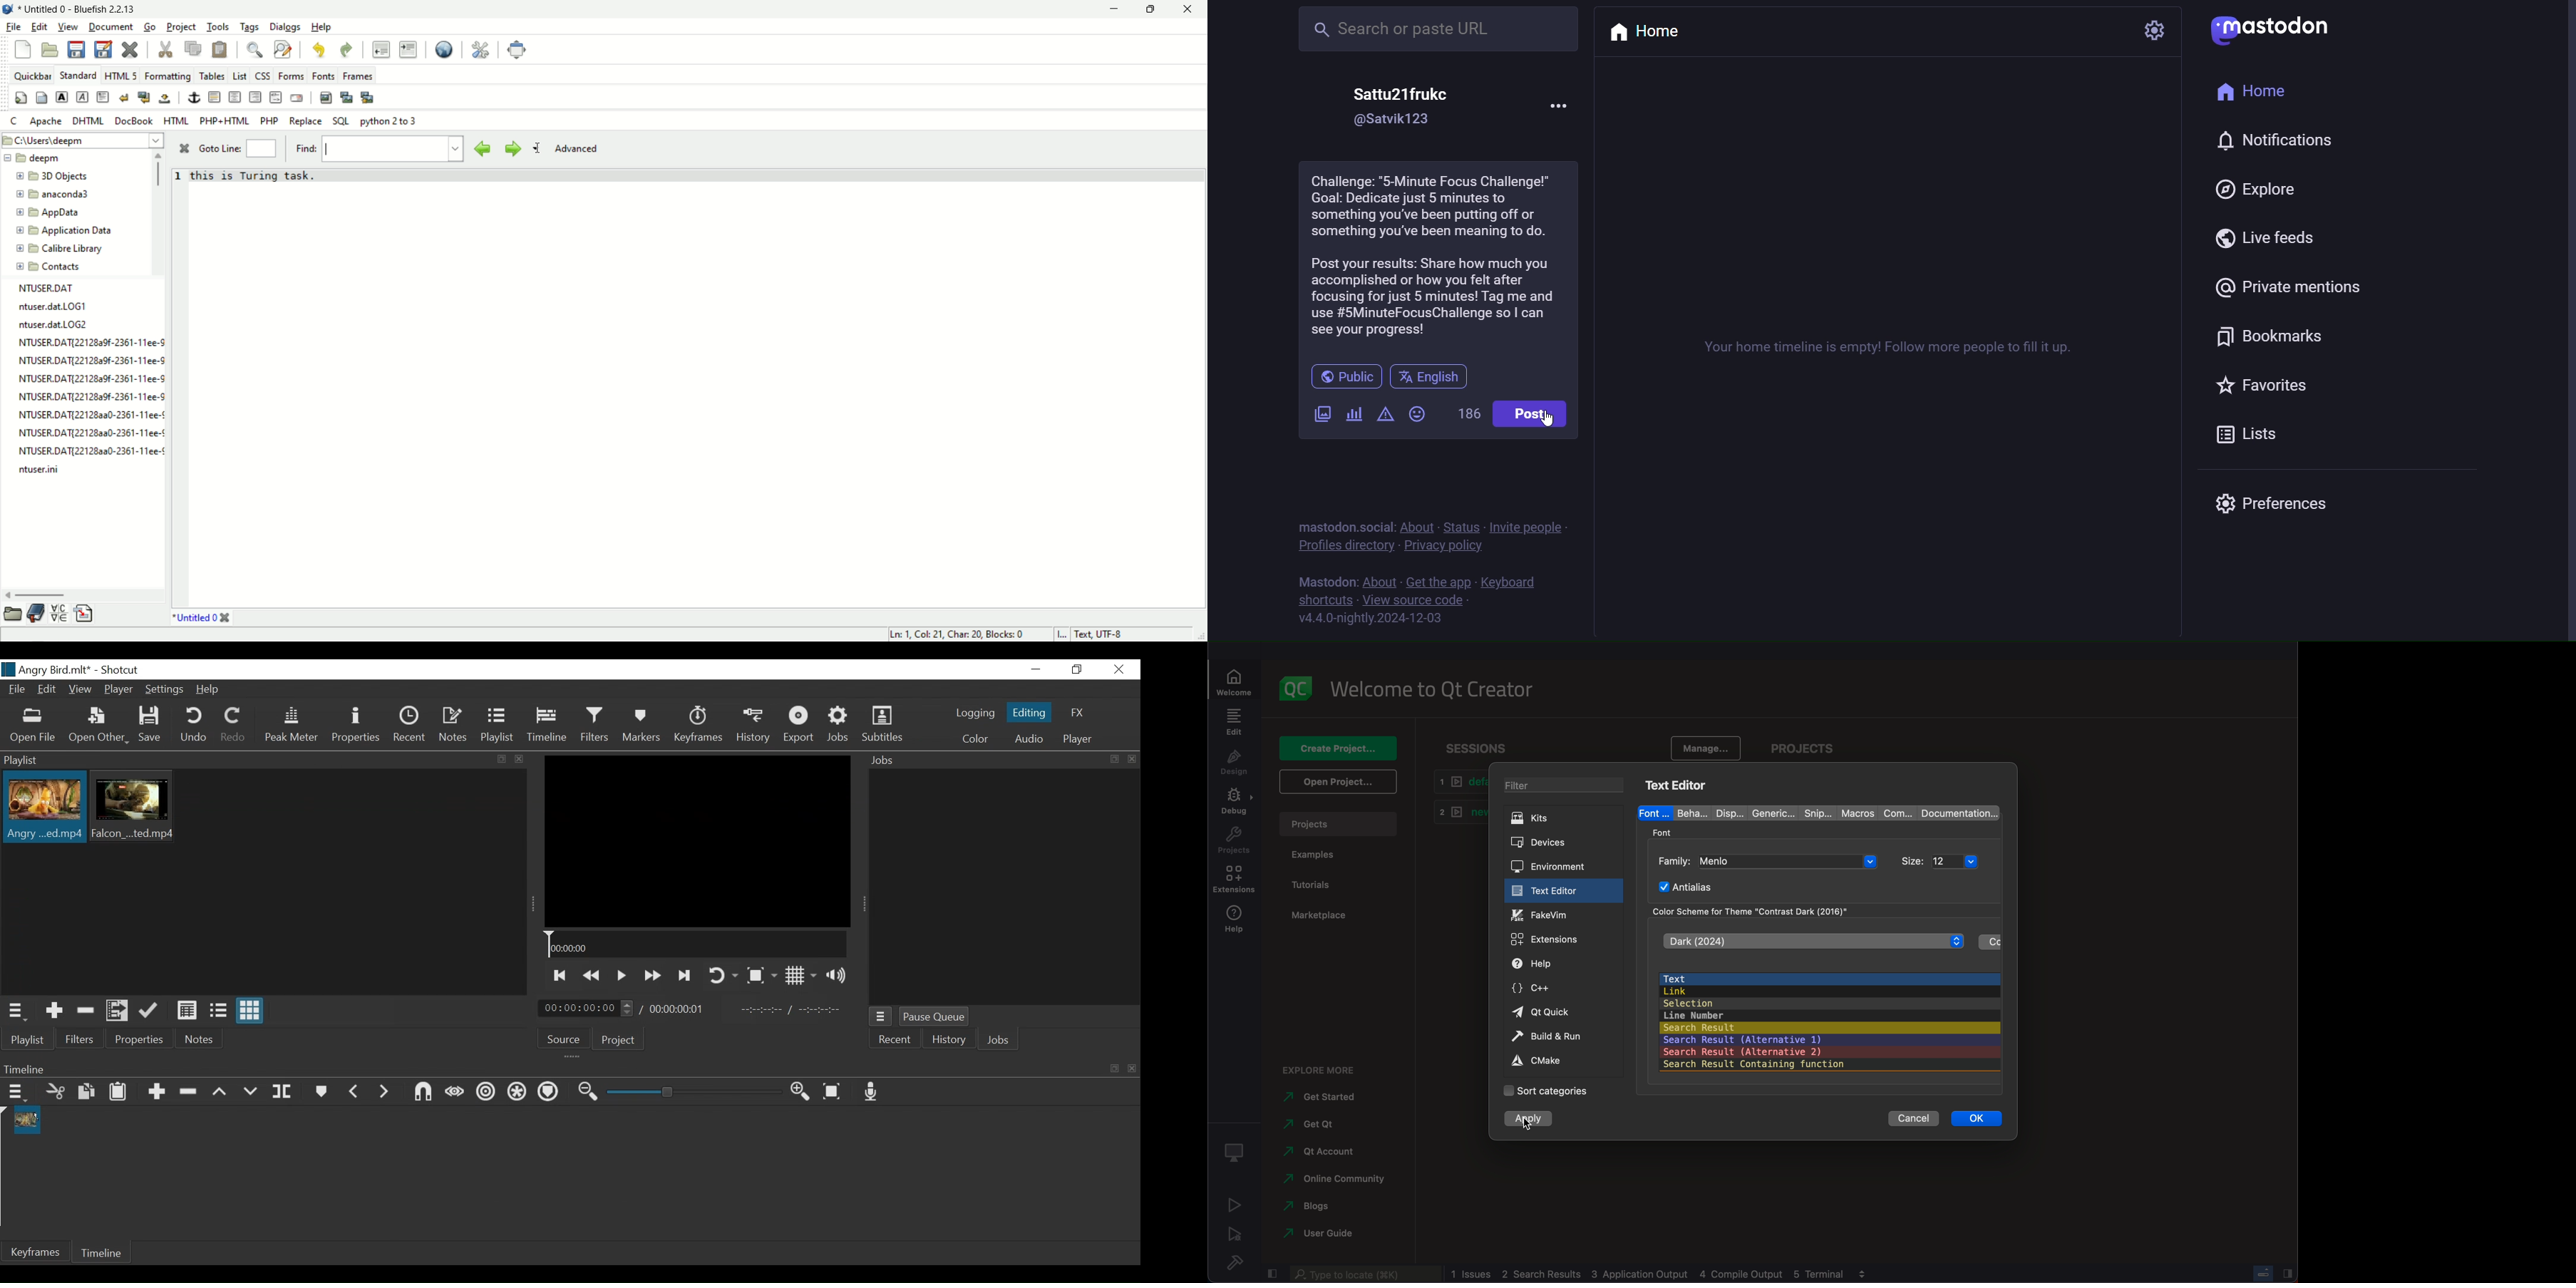  What do you see at coordinates (1903, 347) in the screenshot?
I see `your home timeline is empty` at bounding box center [1903, 347].